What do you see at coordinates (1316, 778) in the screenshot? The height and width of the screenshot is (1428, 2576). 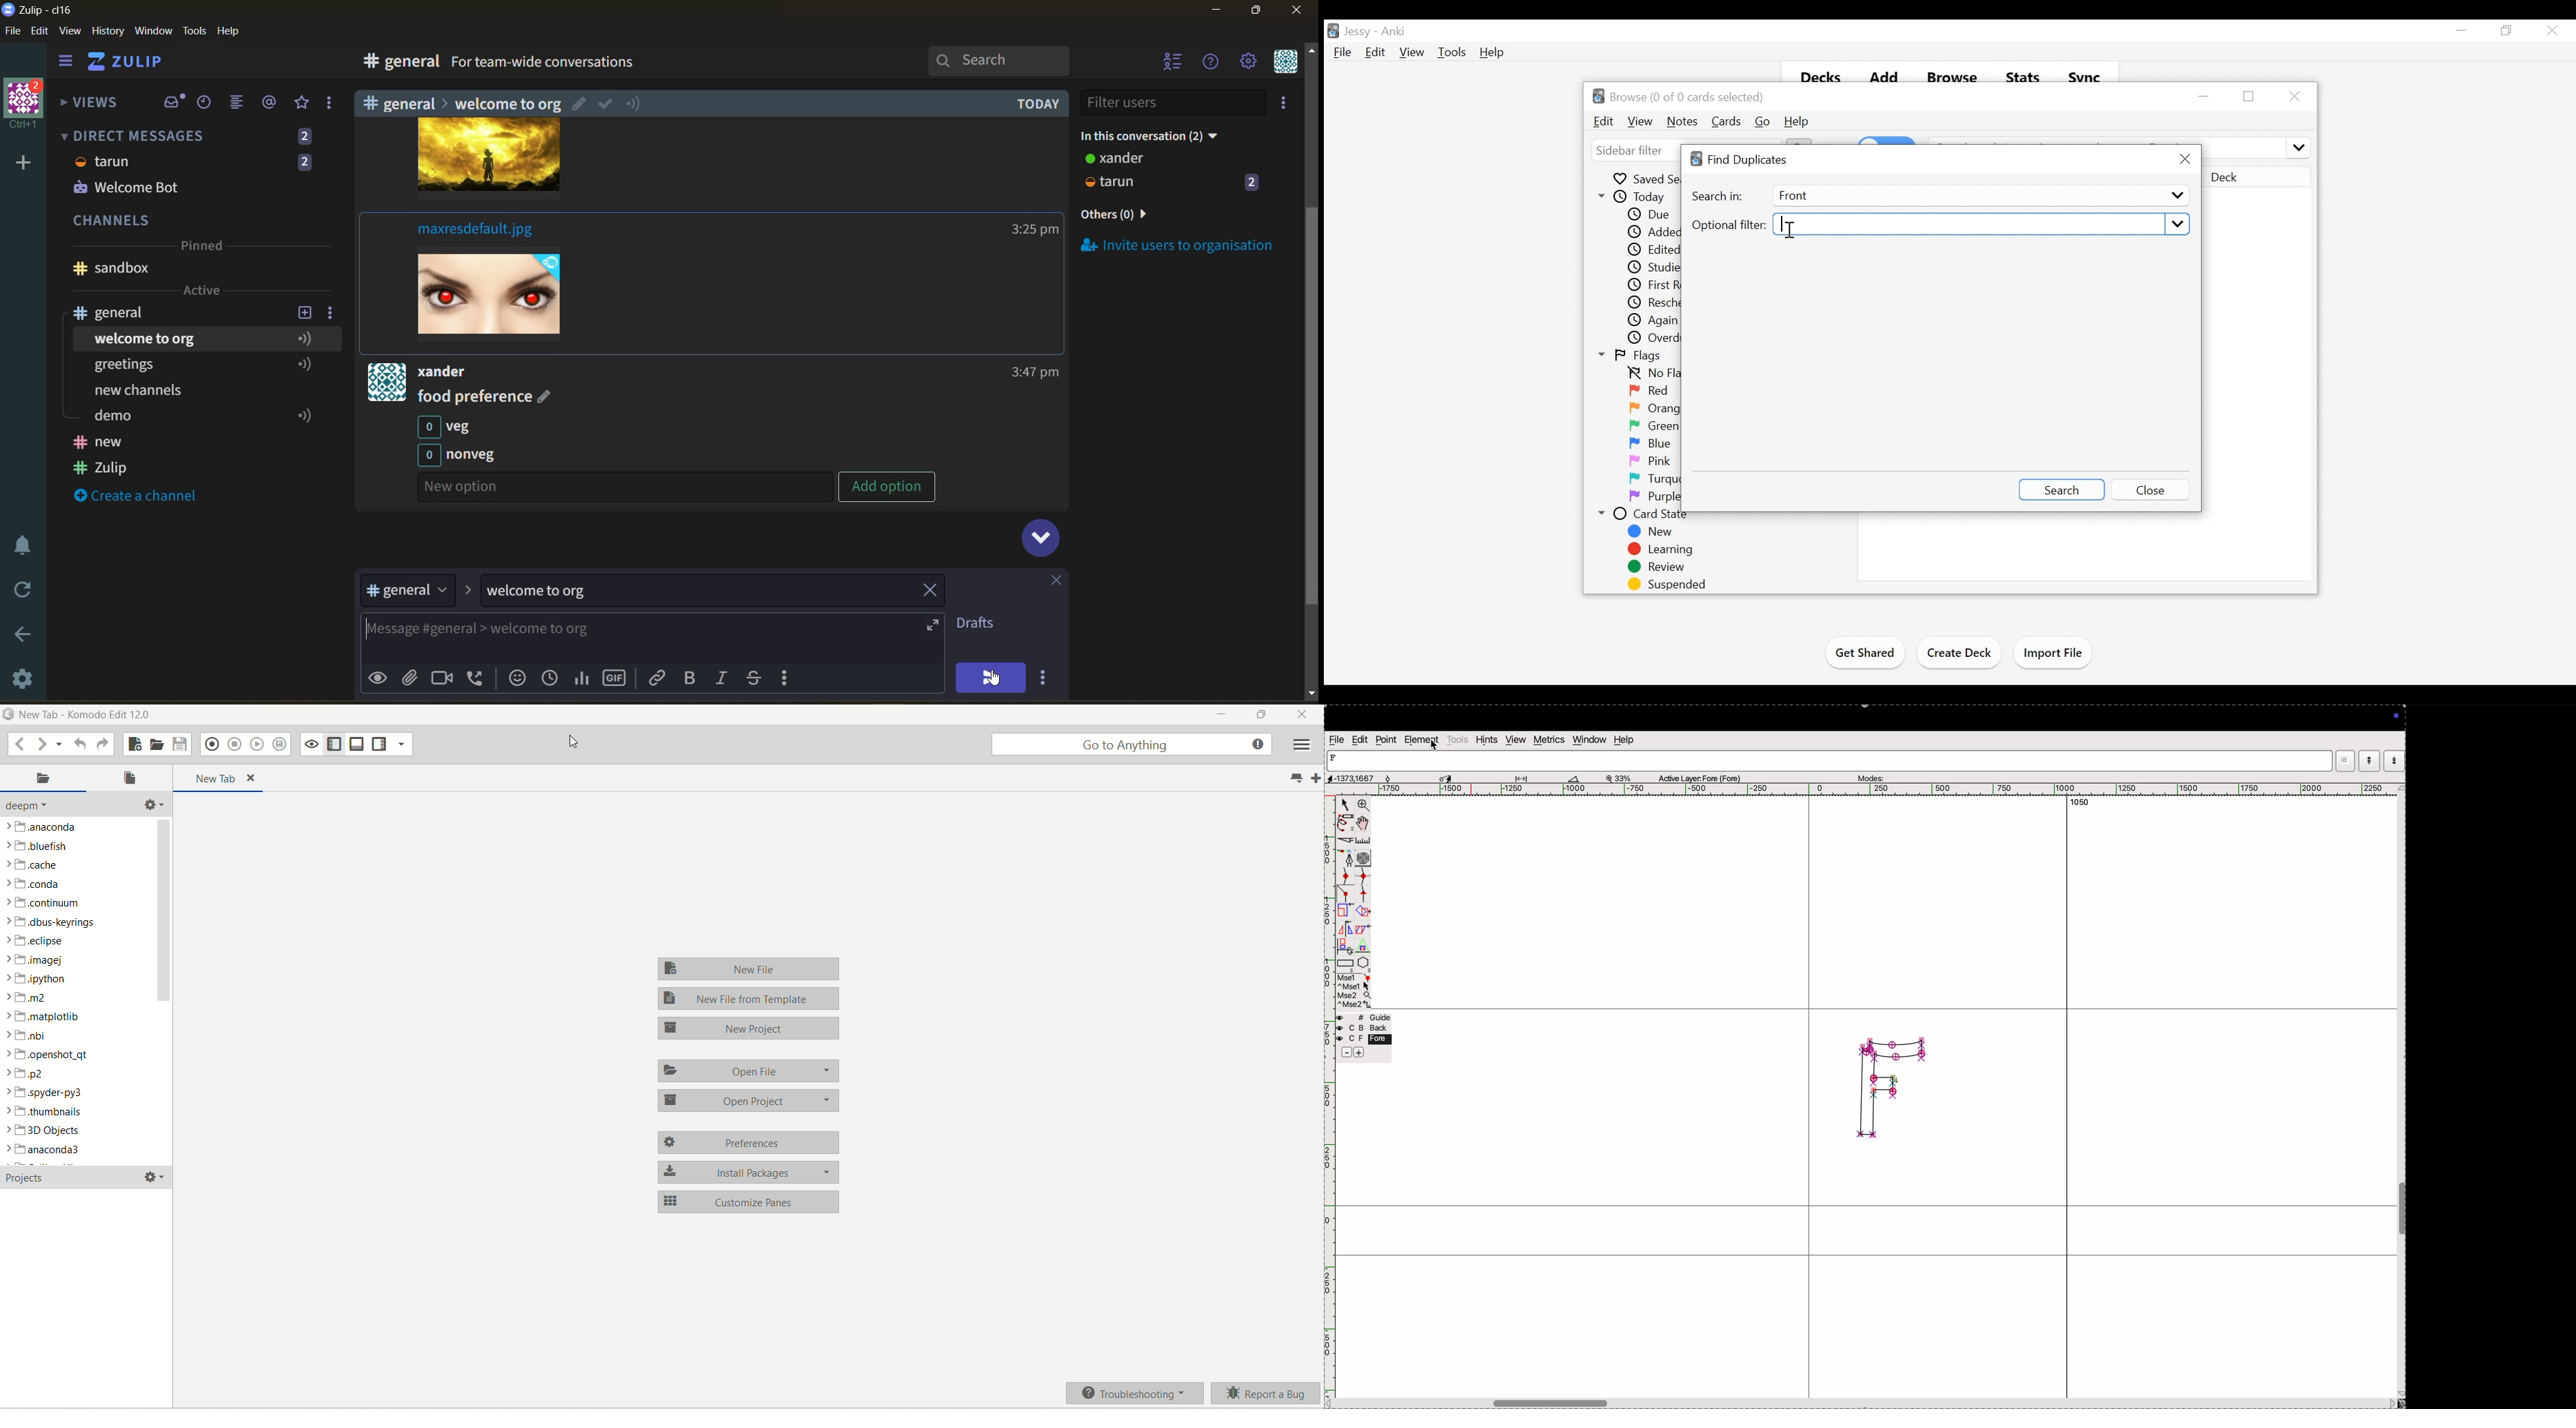 I see `new tab` at bounding box center [1316, 778].